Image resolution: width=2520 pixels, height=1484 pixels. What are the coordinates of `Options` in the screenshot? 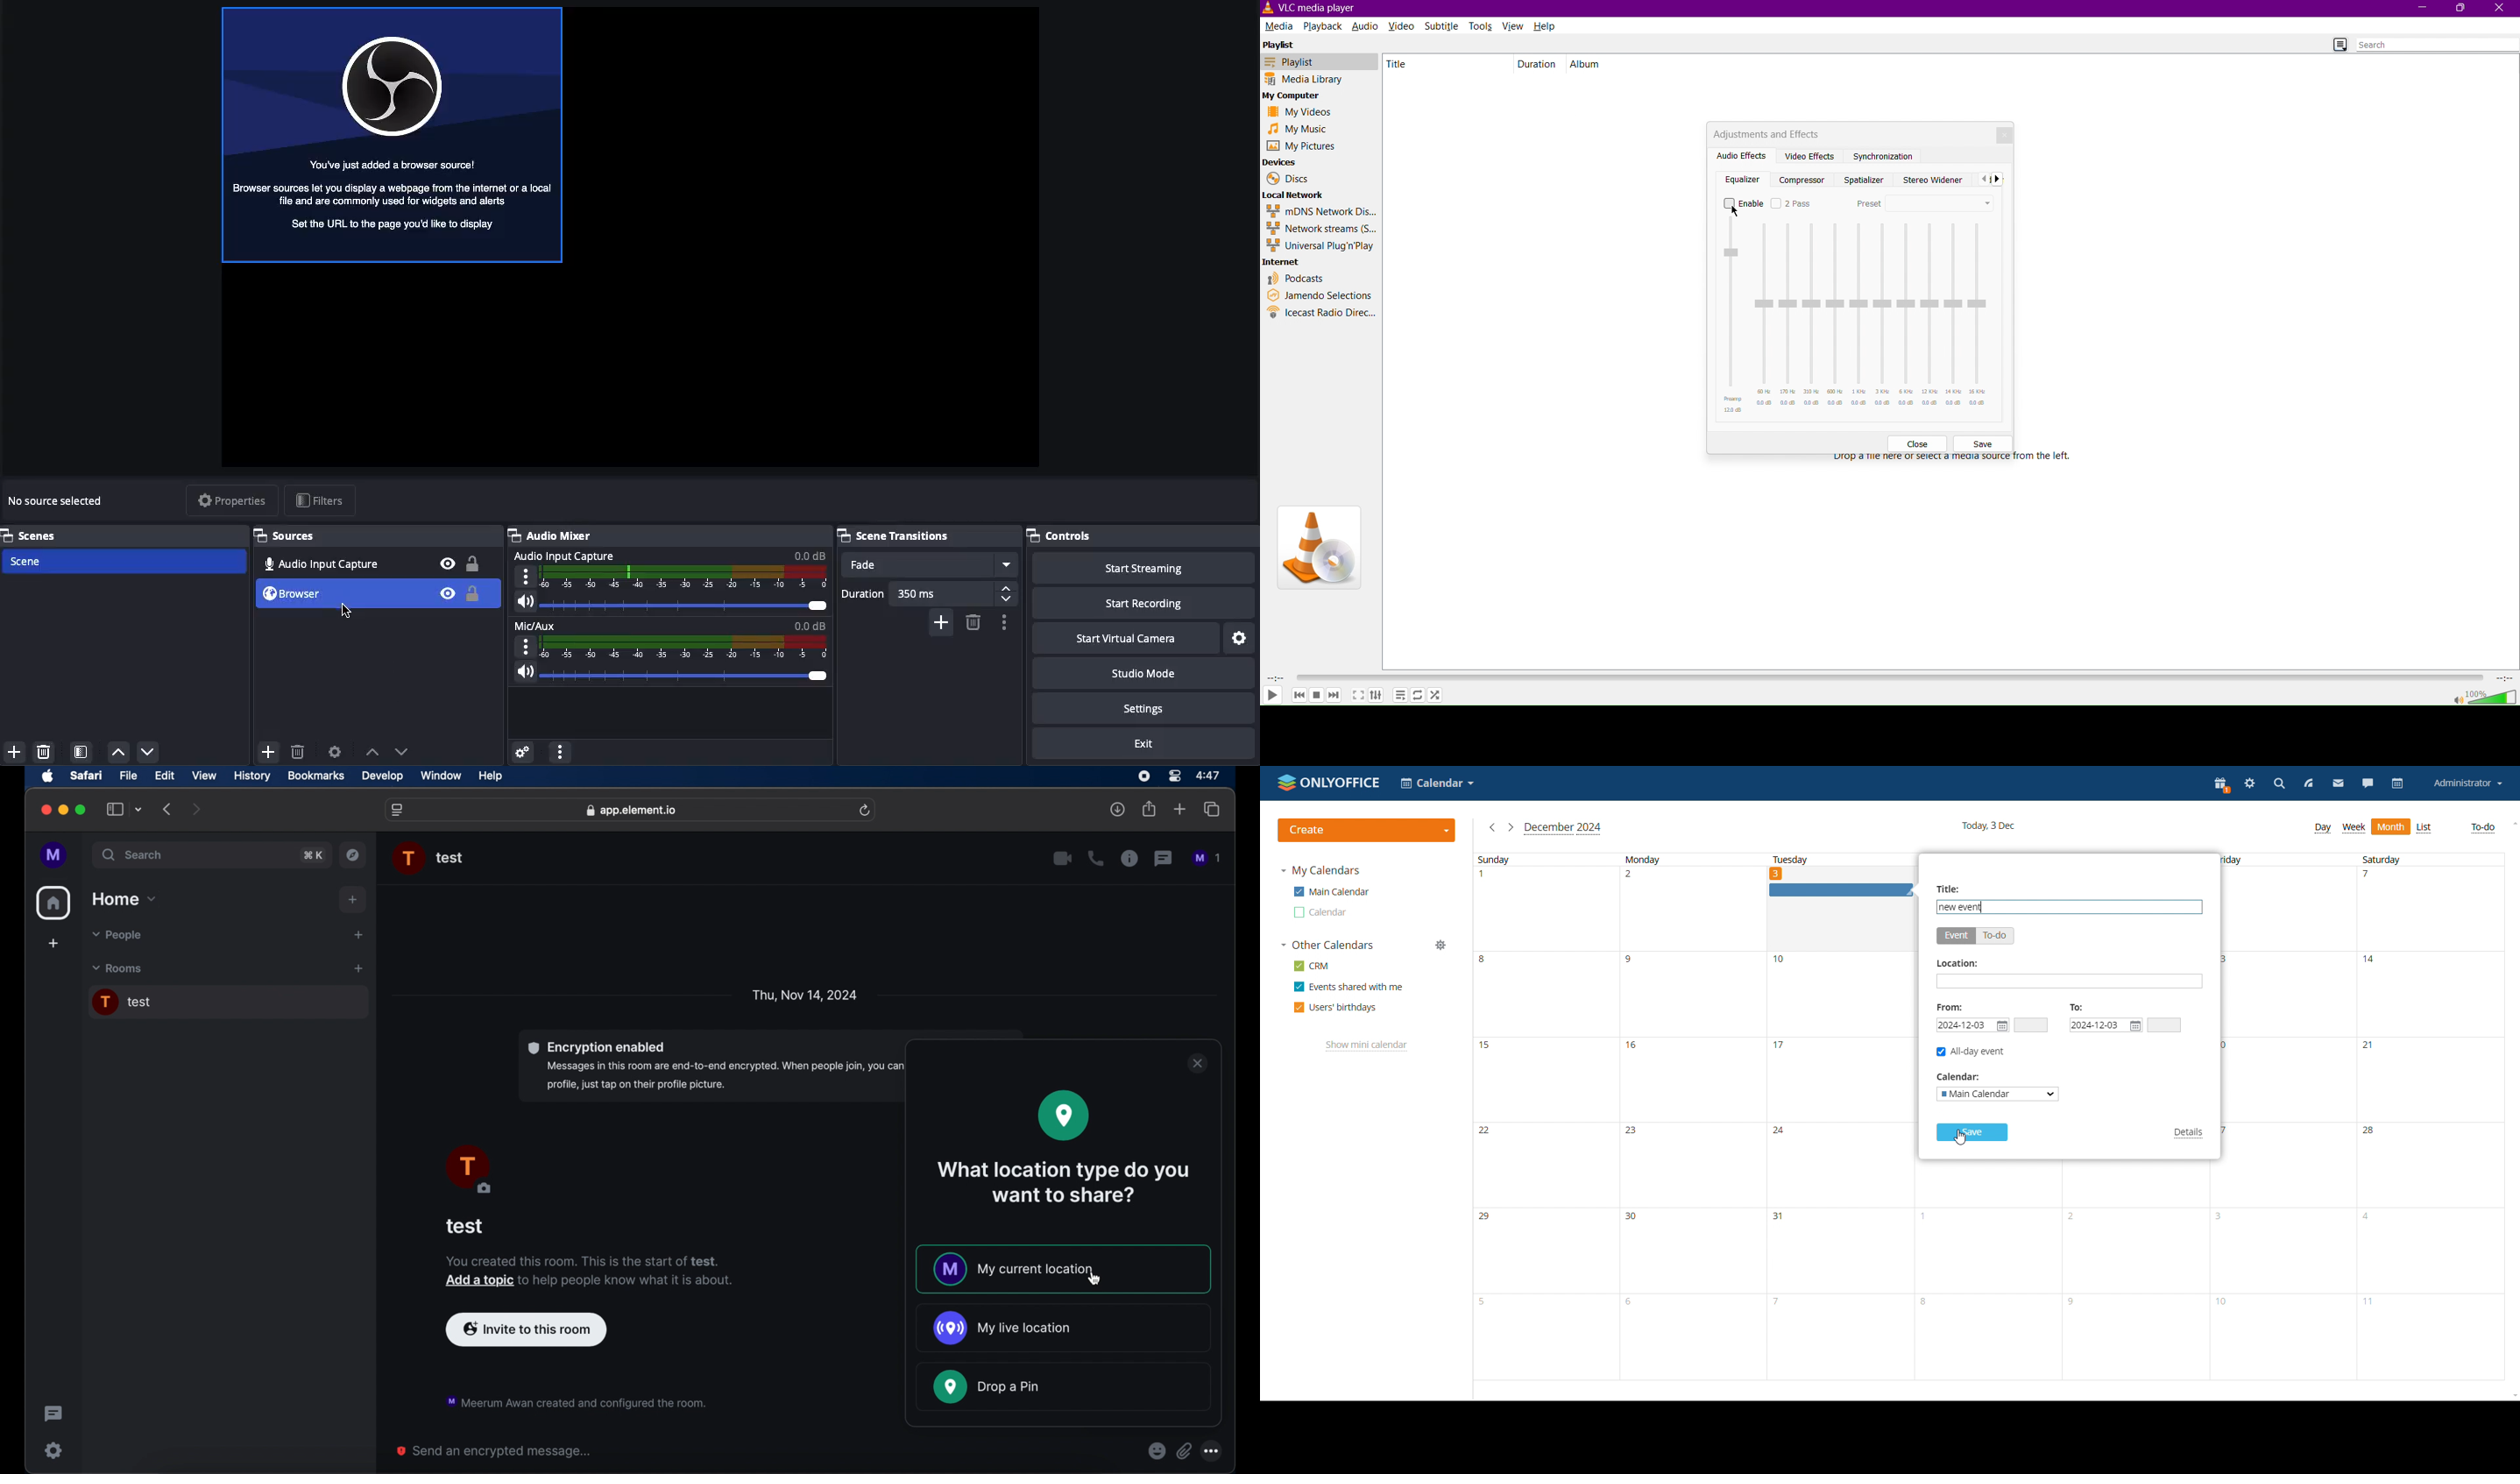 It's located at (1399, 695).